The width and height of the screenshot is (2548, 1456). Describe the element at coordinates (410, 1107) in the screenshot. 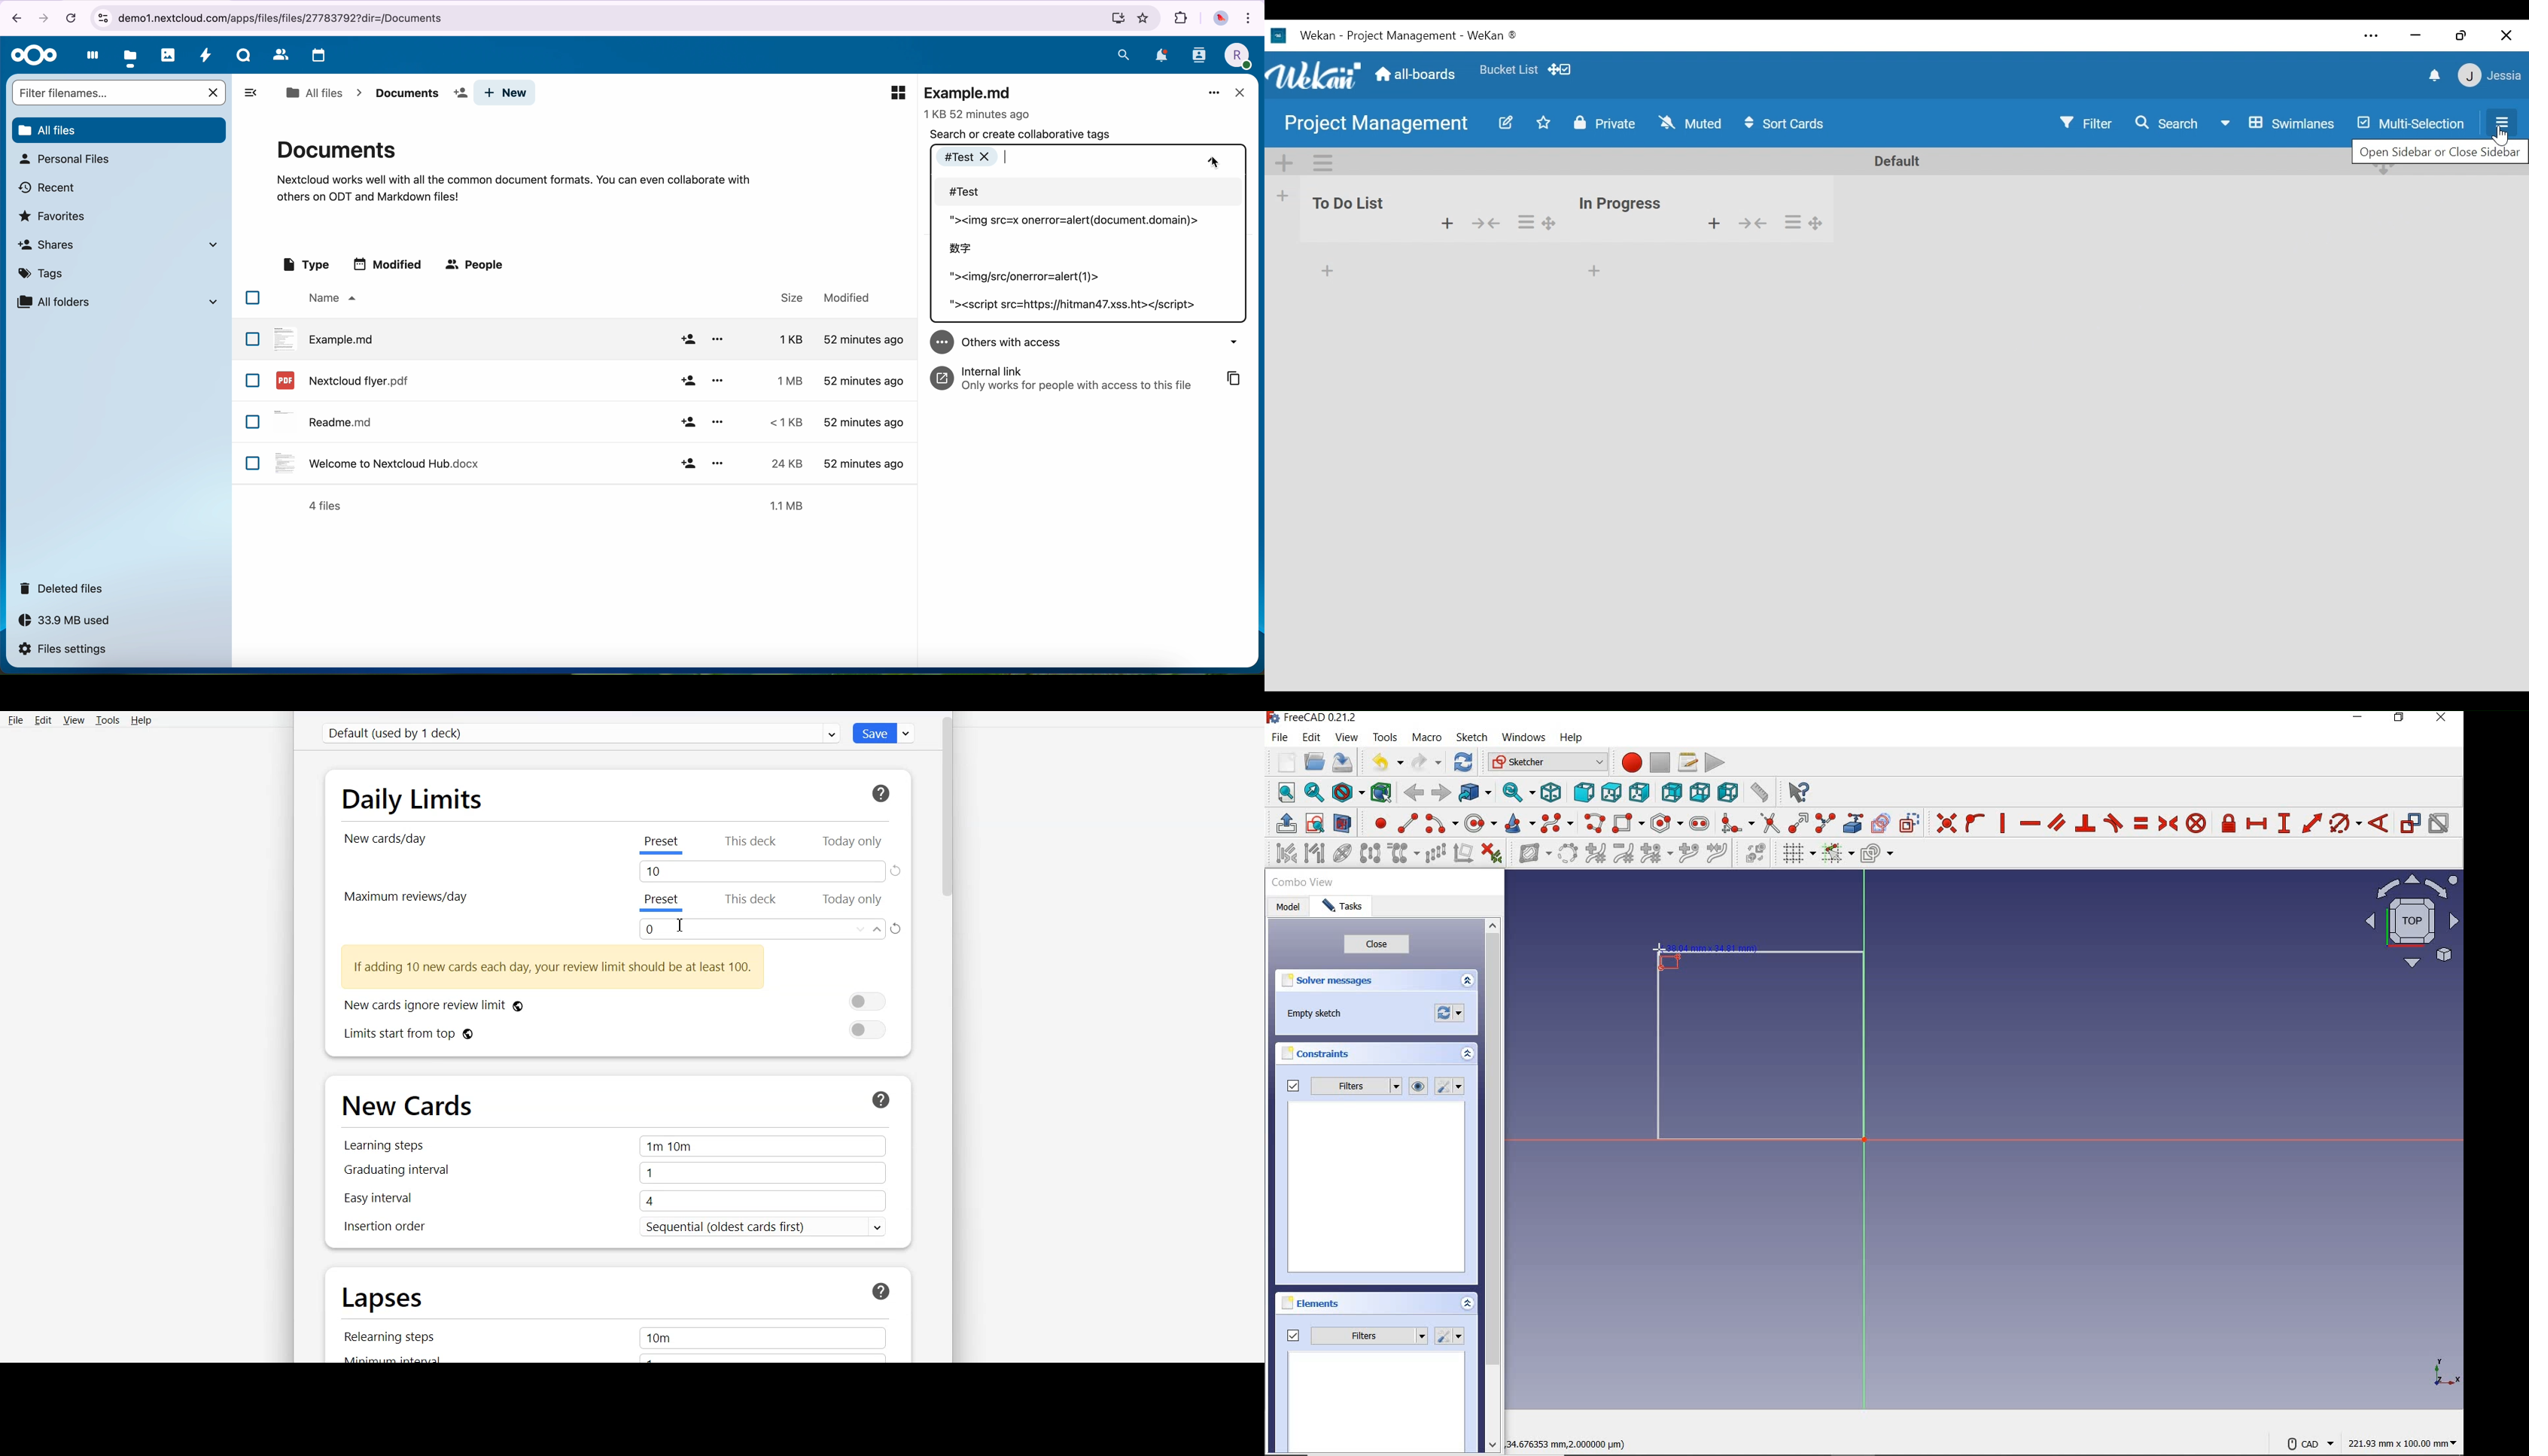

I see `New Cards` at that location.